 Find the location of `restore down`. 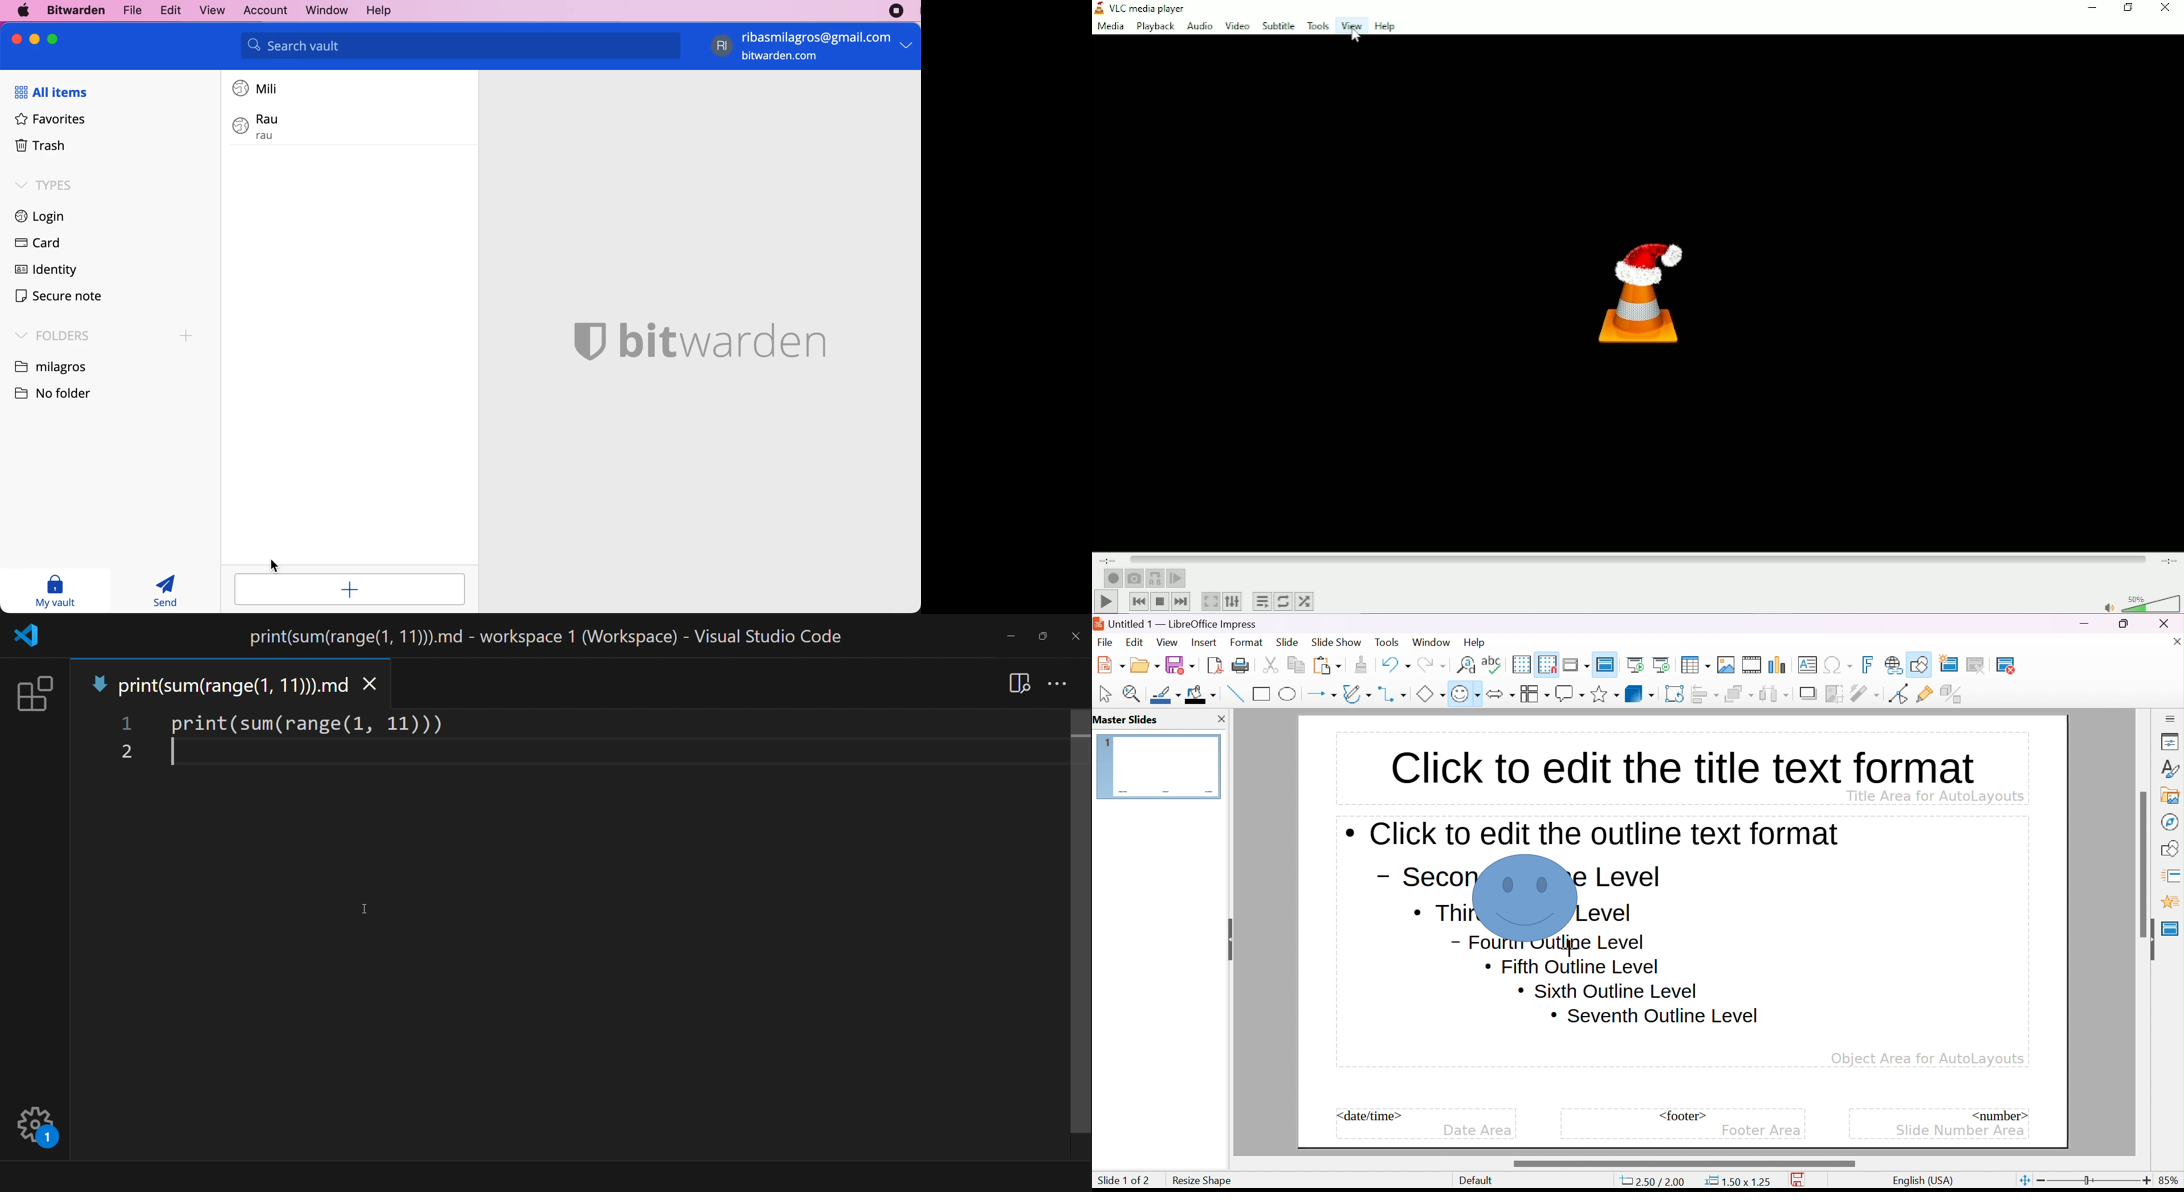

restore down is located at coordinates (2124, 623).